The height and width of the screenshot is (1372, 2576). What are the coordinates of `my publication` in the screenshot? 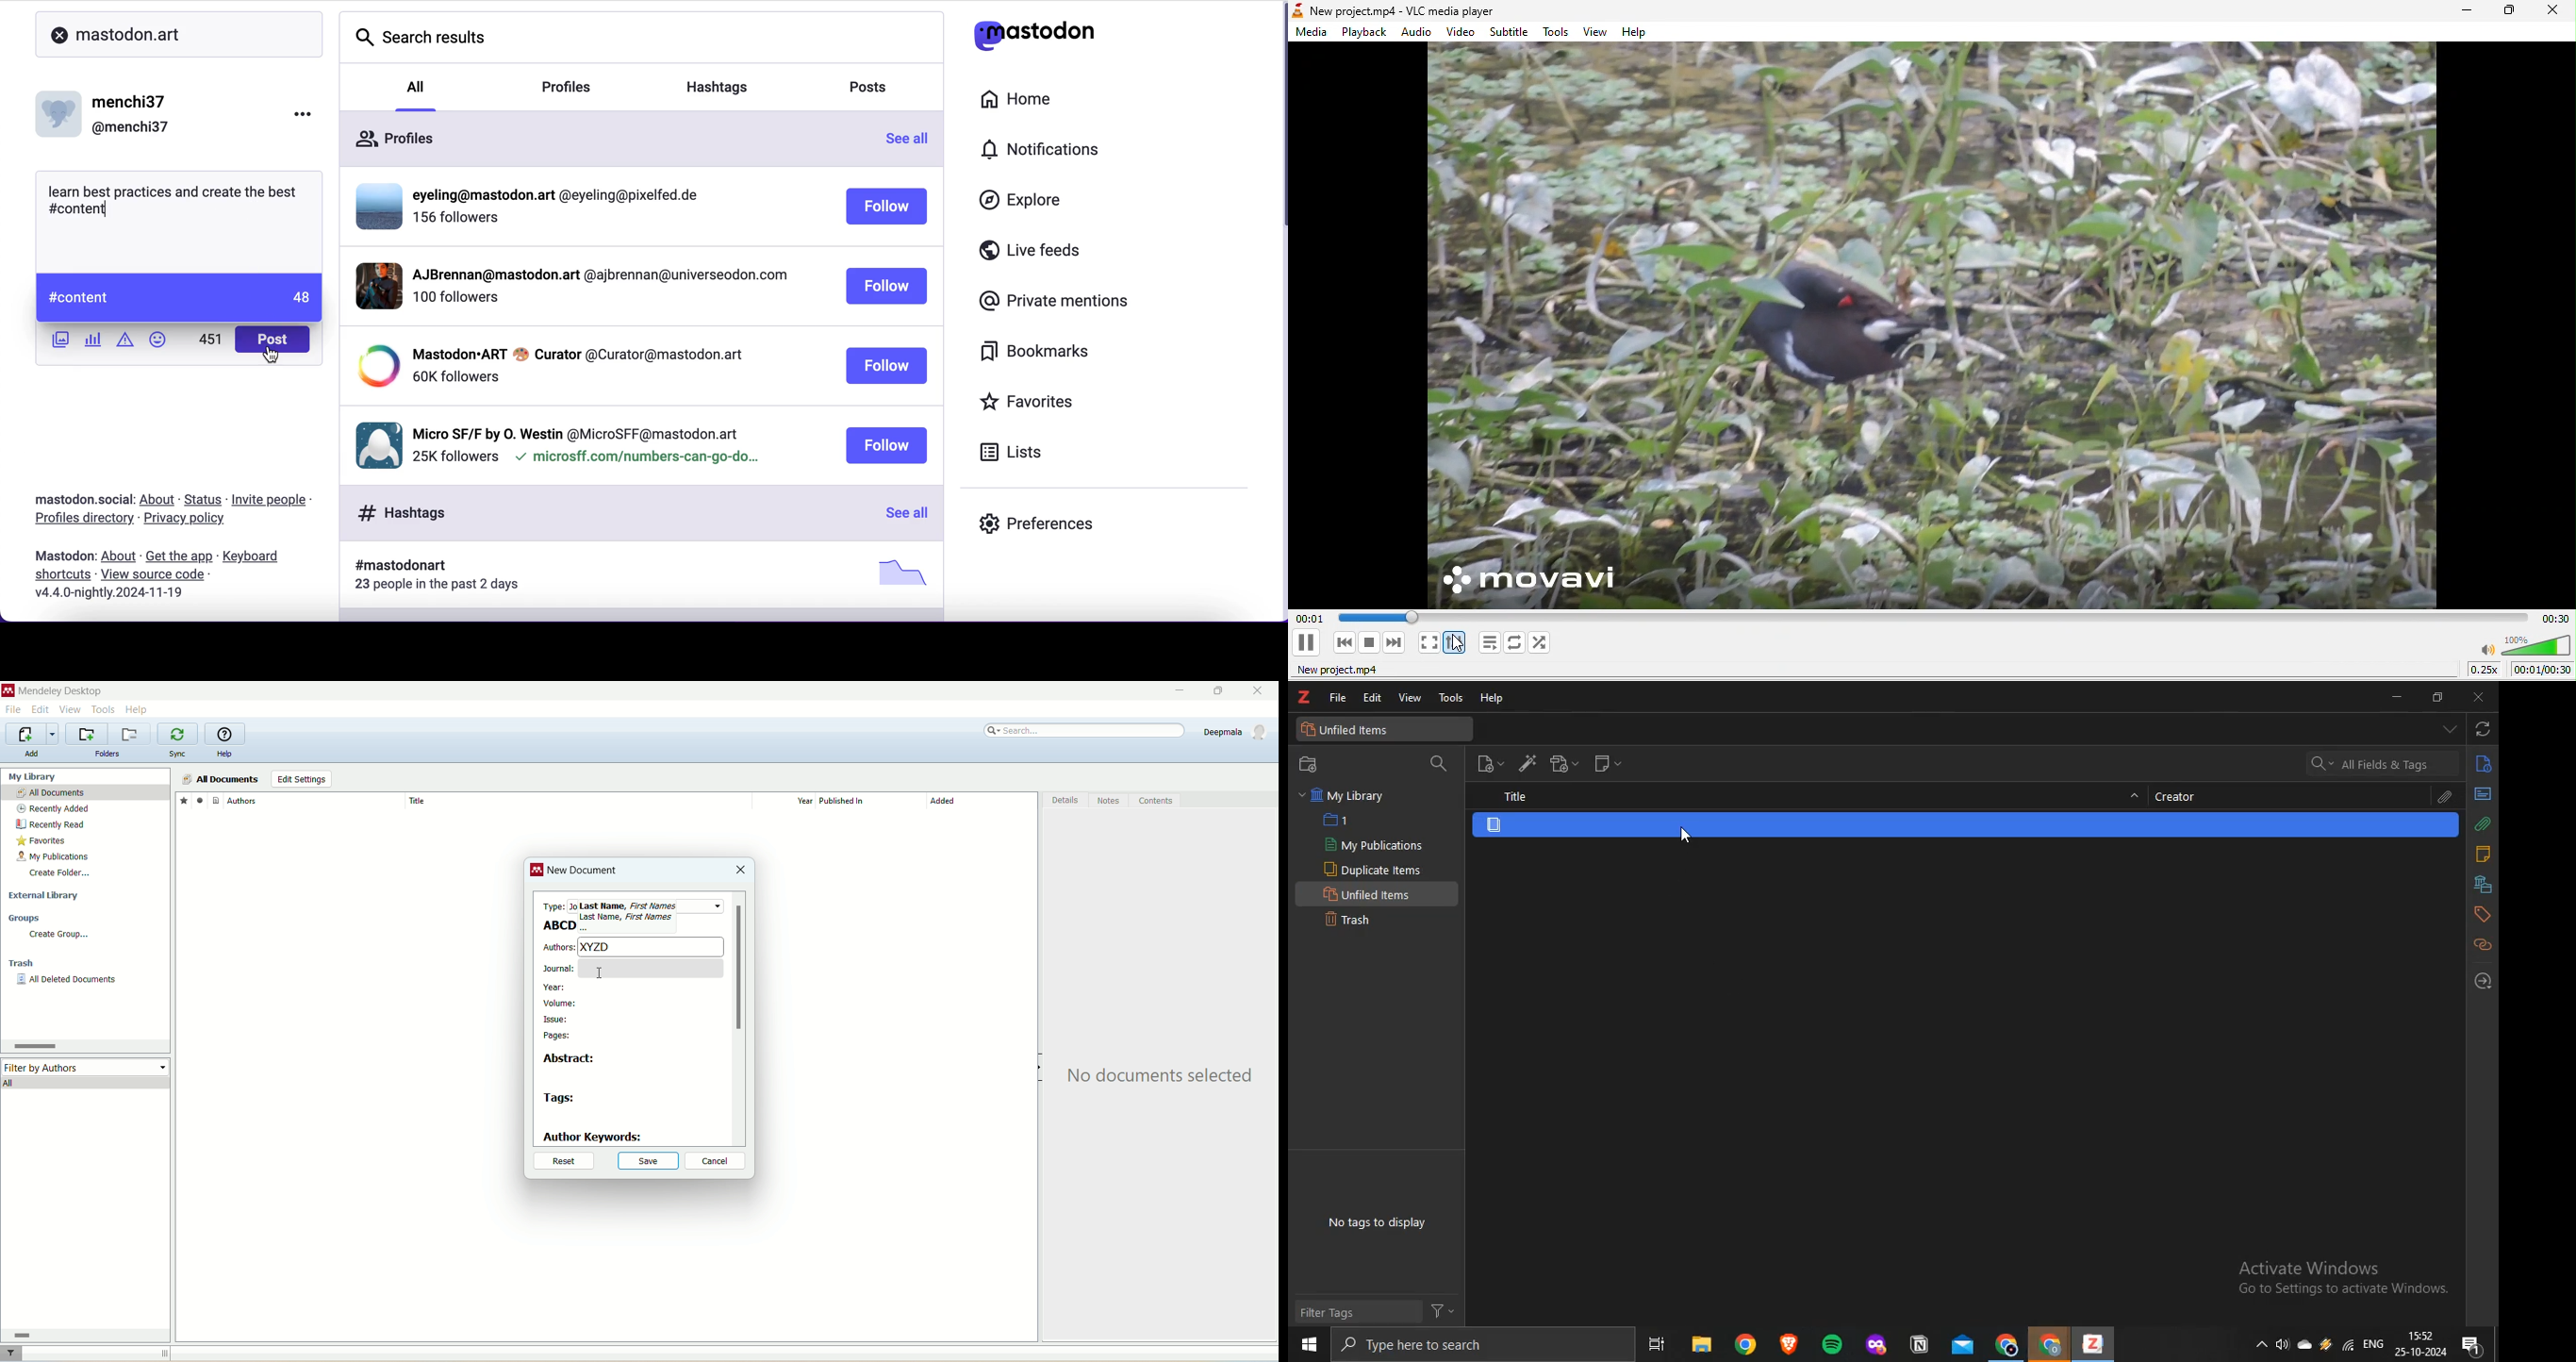 It's located at (55, 858).